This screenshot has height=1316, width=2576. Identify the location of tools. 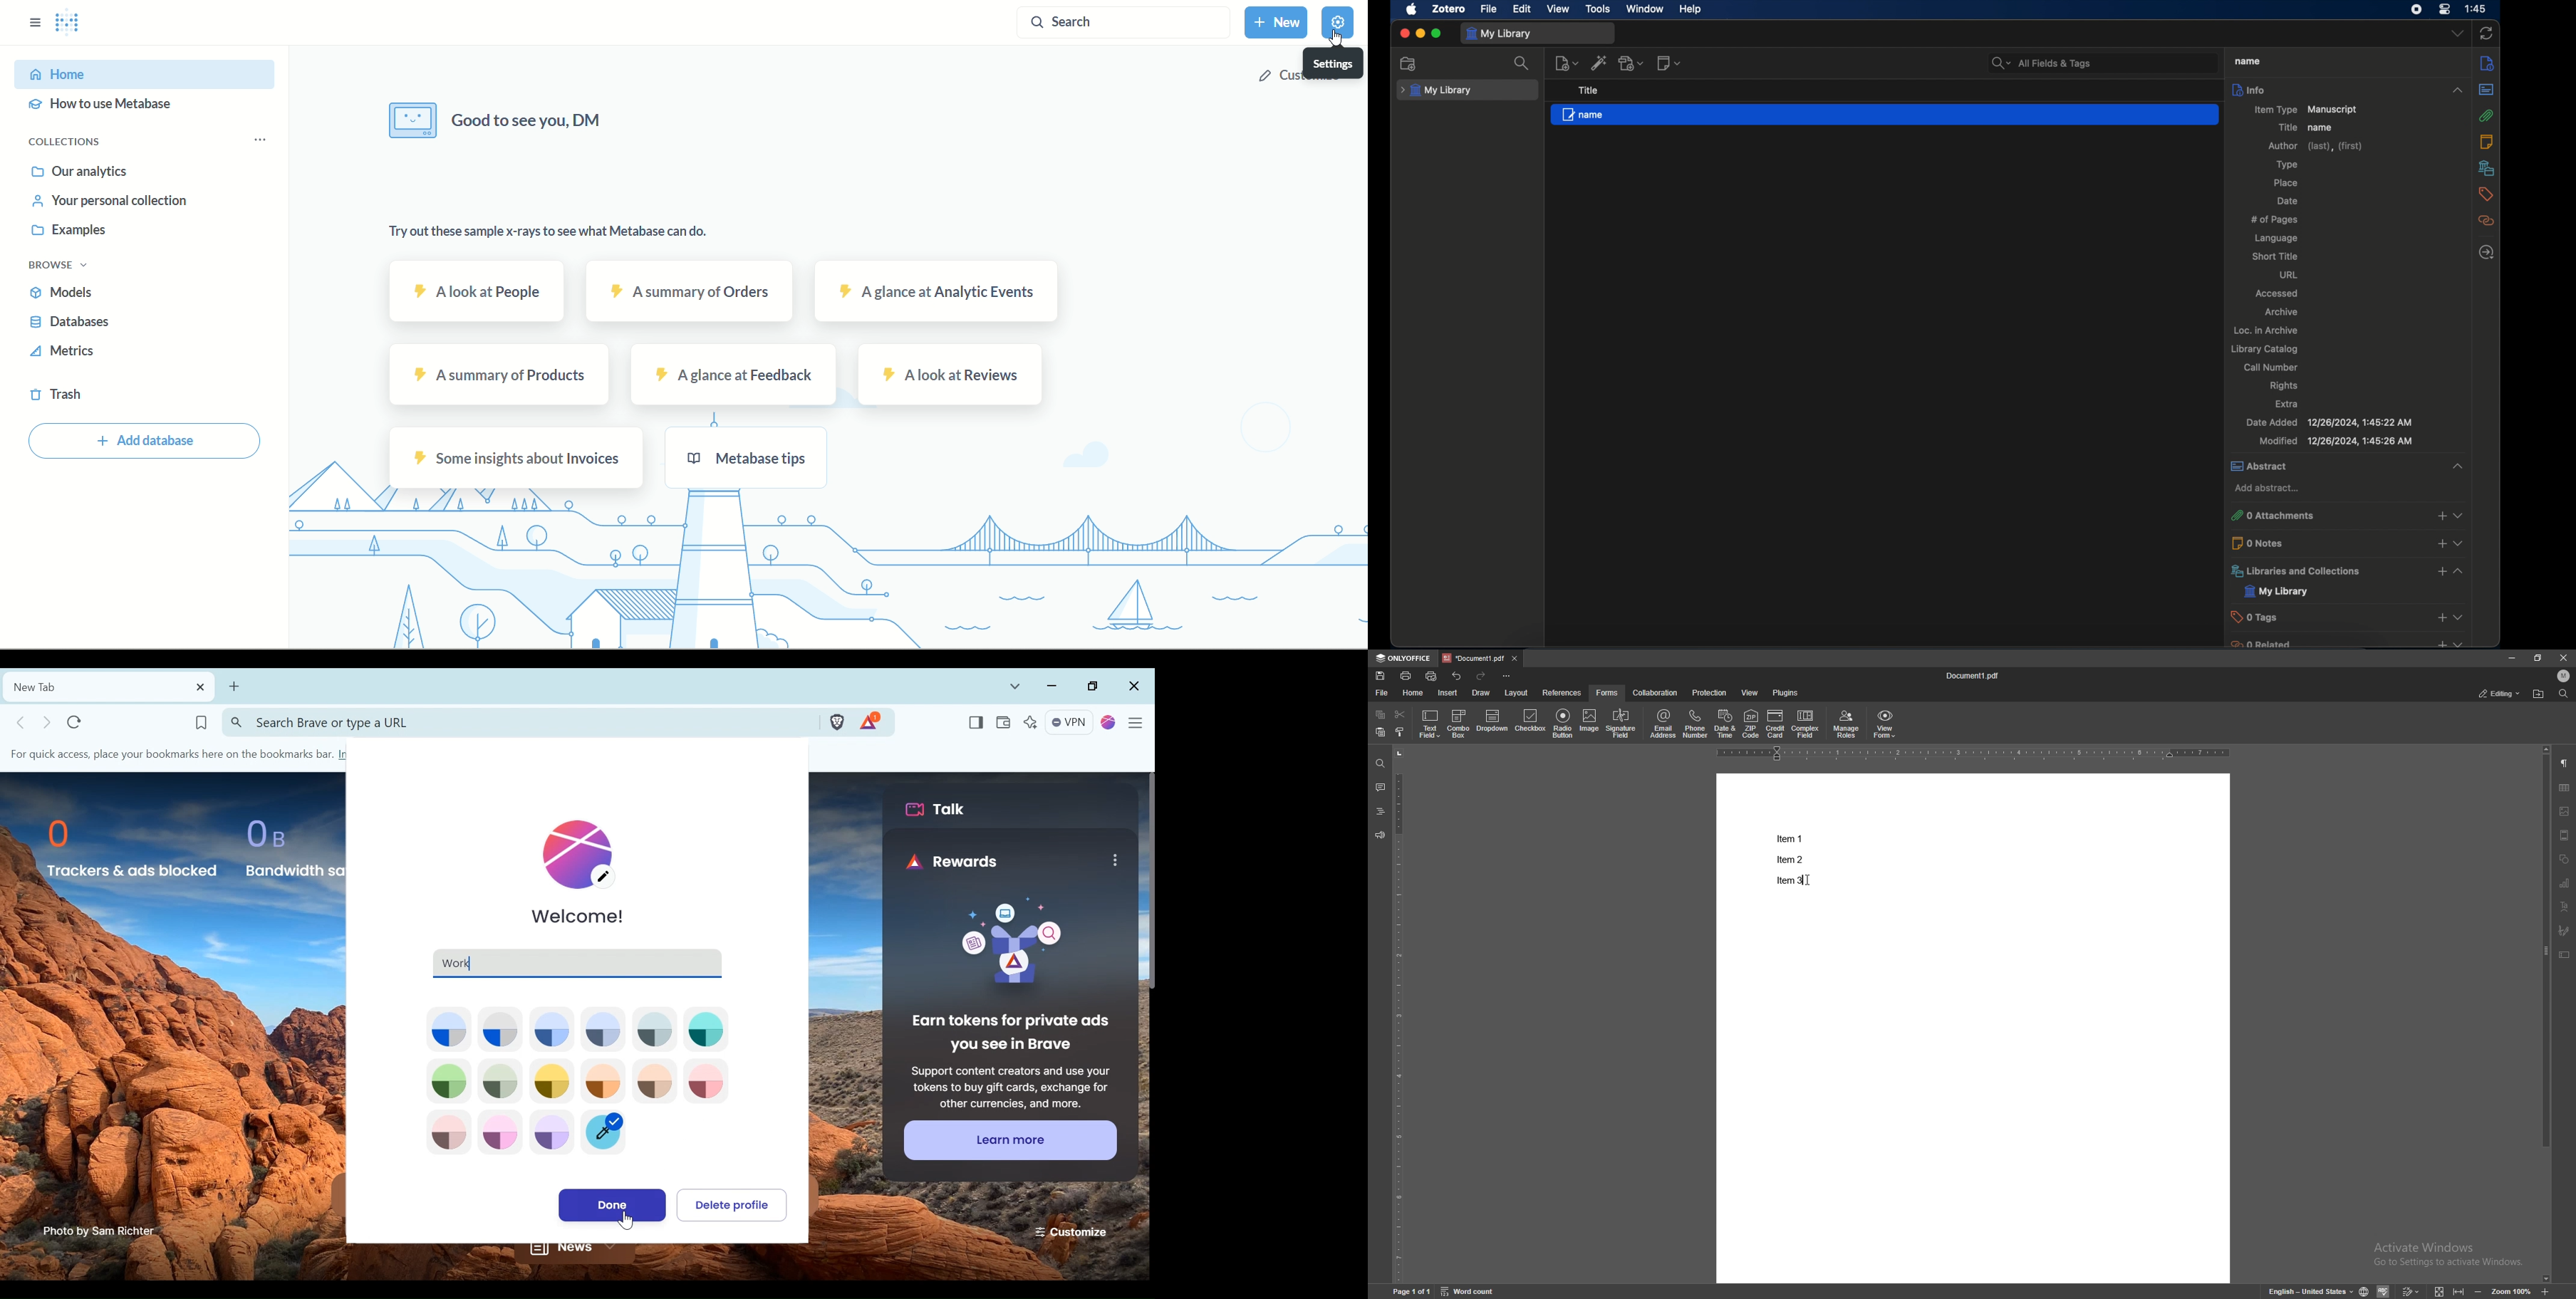
(1598, 10).